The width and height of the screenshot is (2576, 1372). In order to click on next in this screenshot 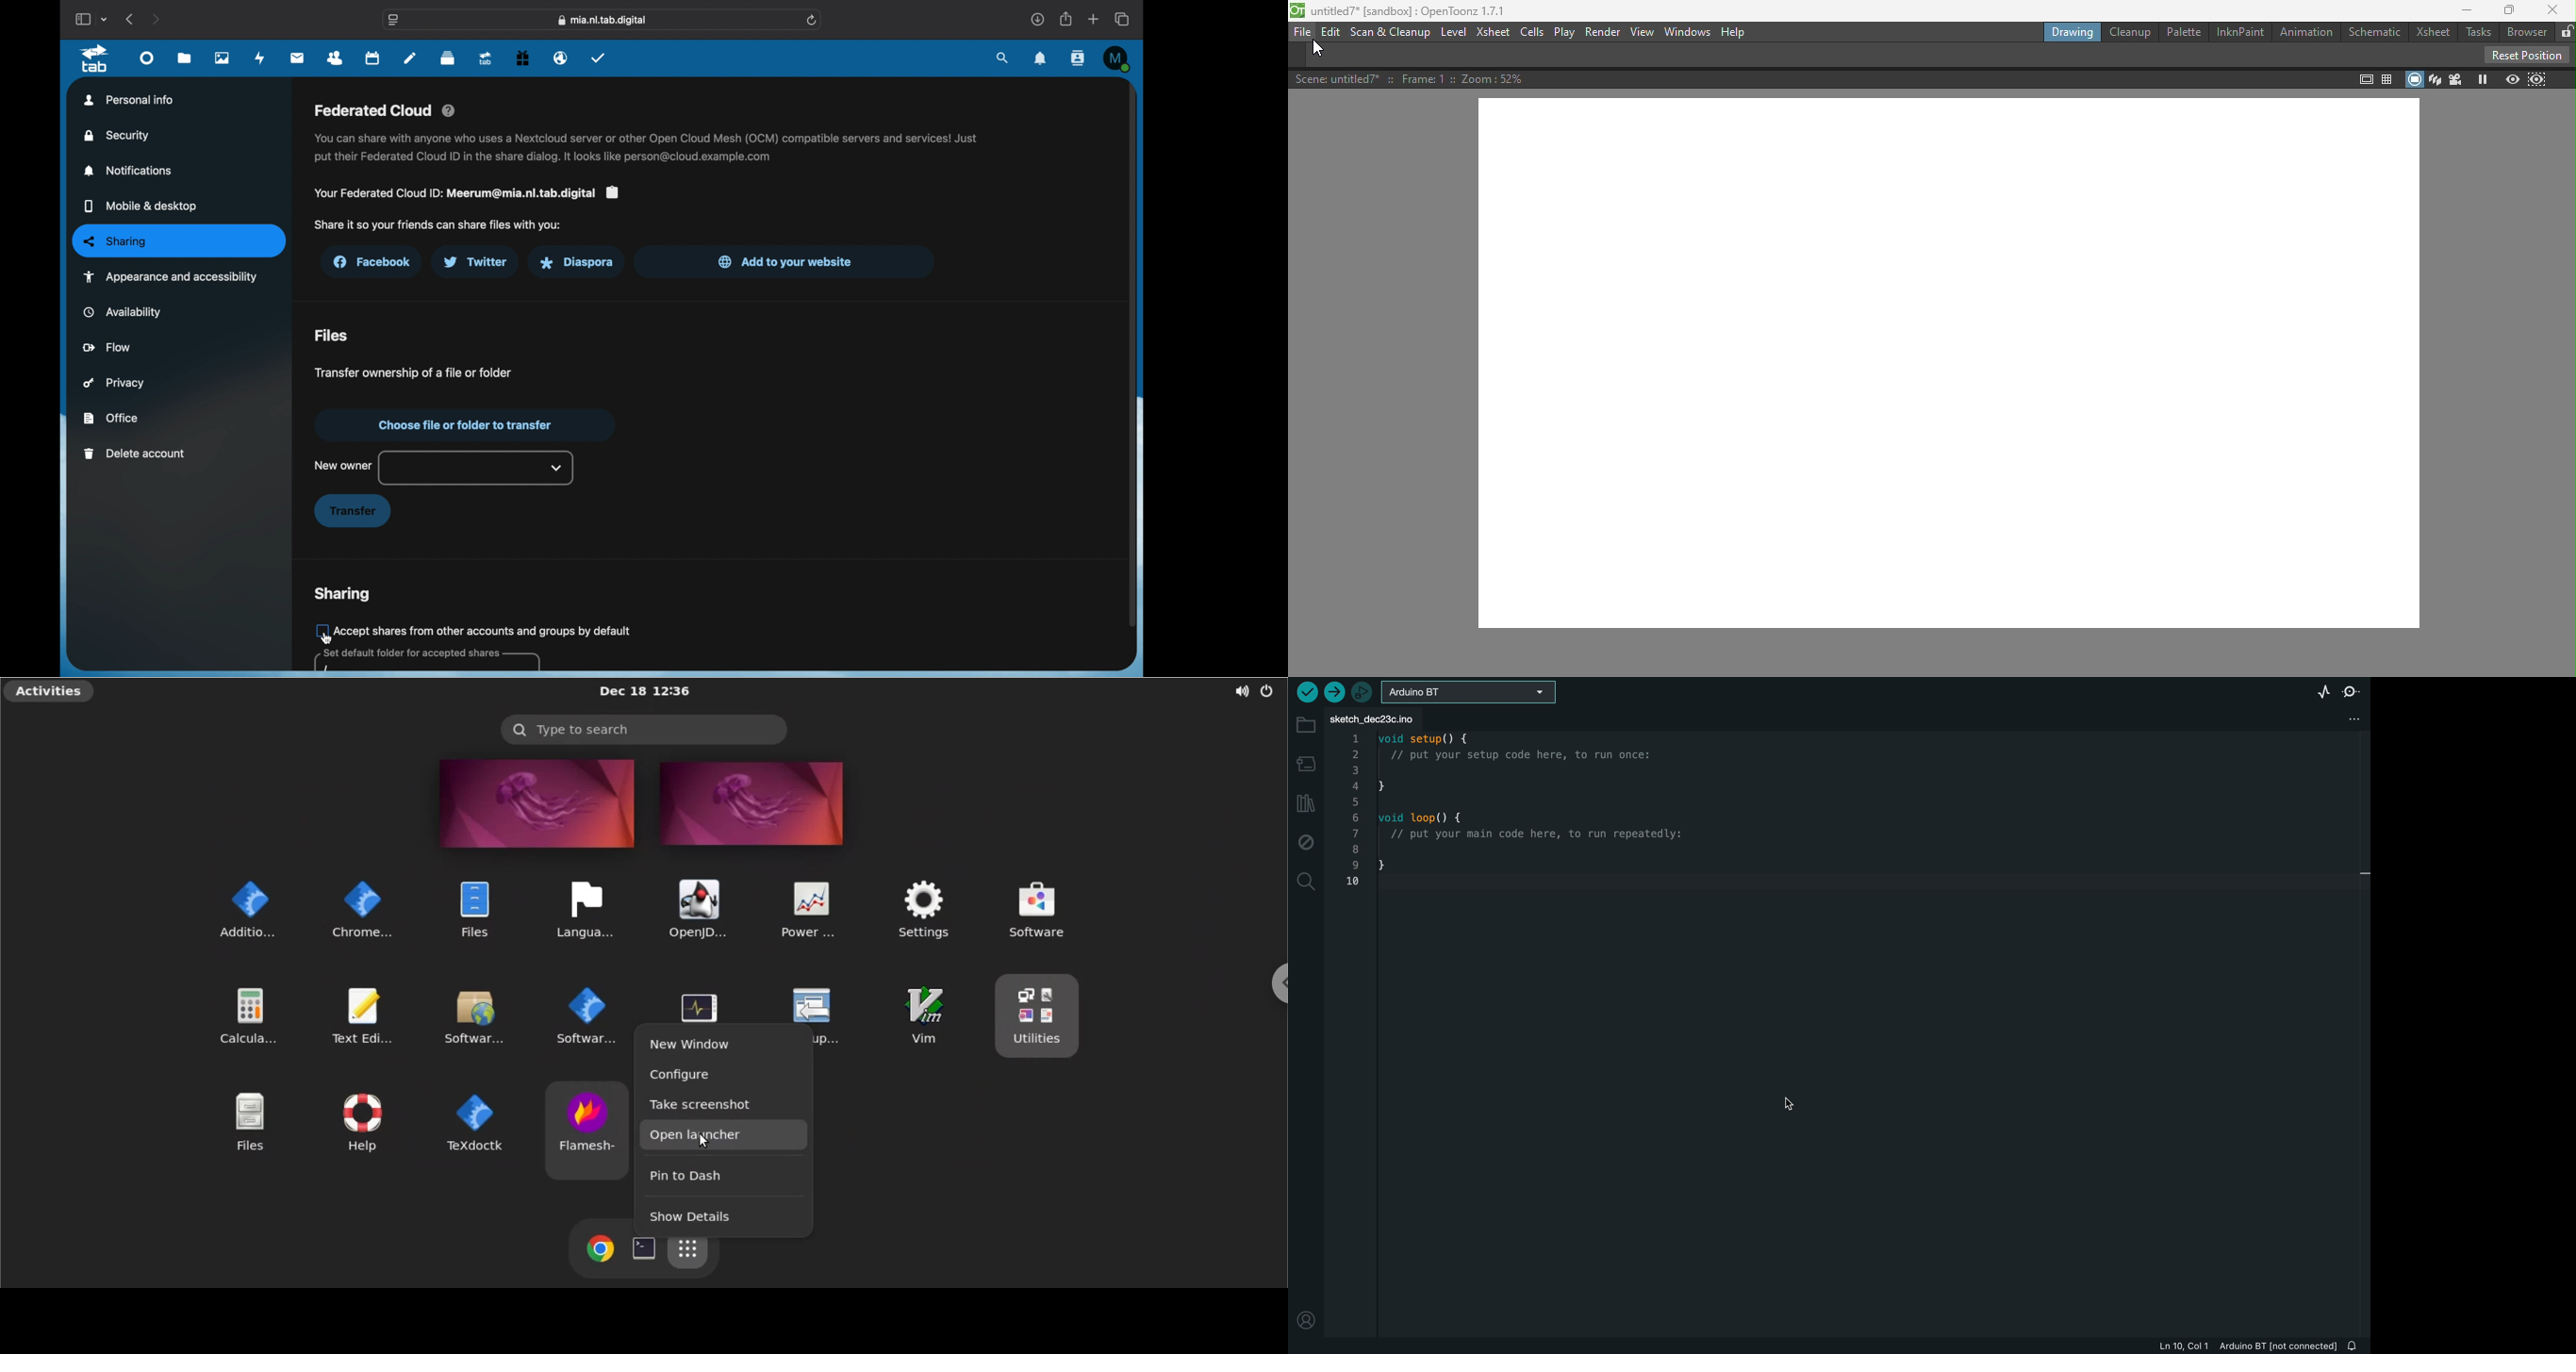, I will do `click(155, 19)`.